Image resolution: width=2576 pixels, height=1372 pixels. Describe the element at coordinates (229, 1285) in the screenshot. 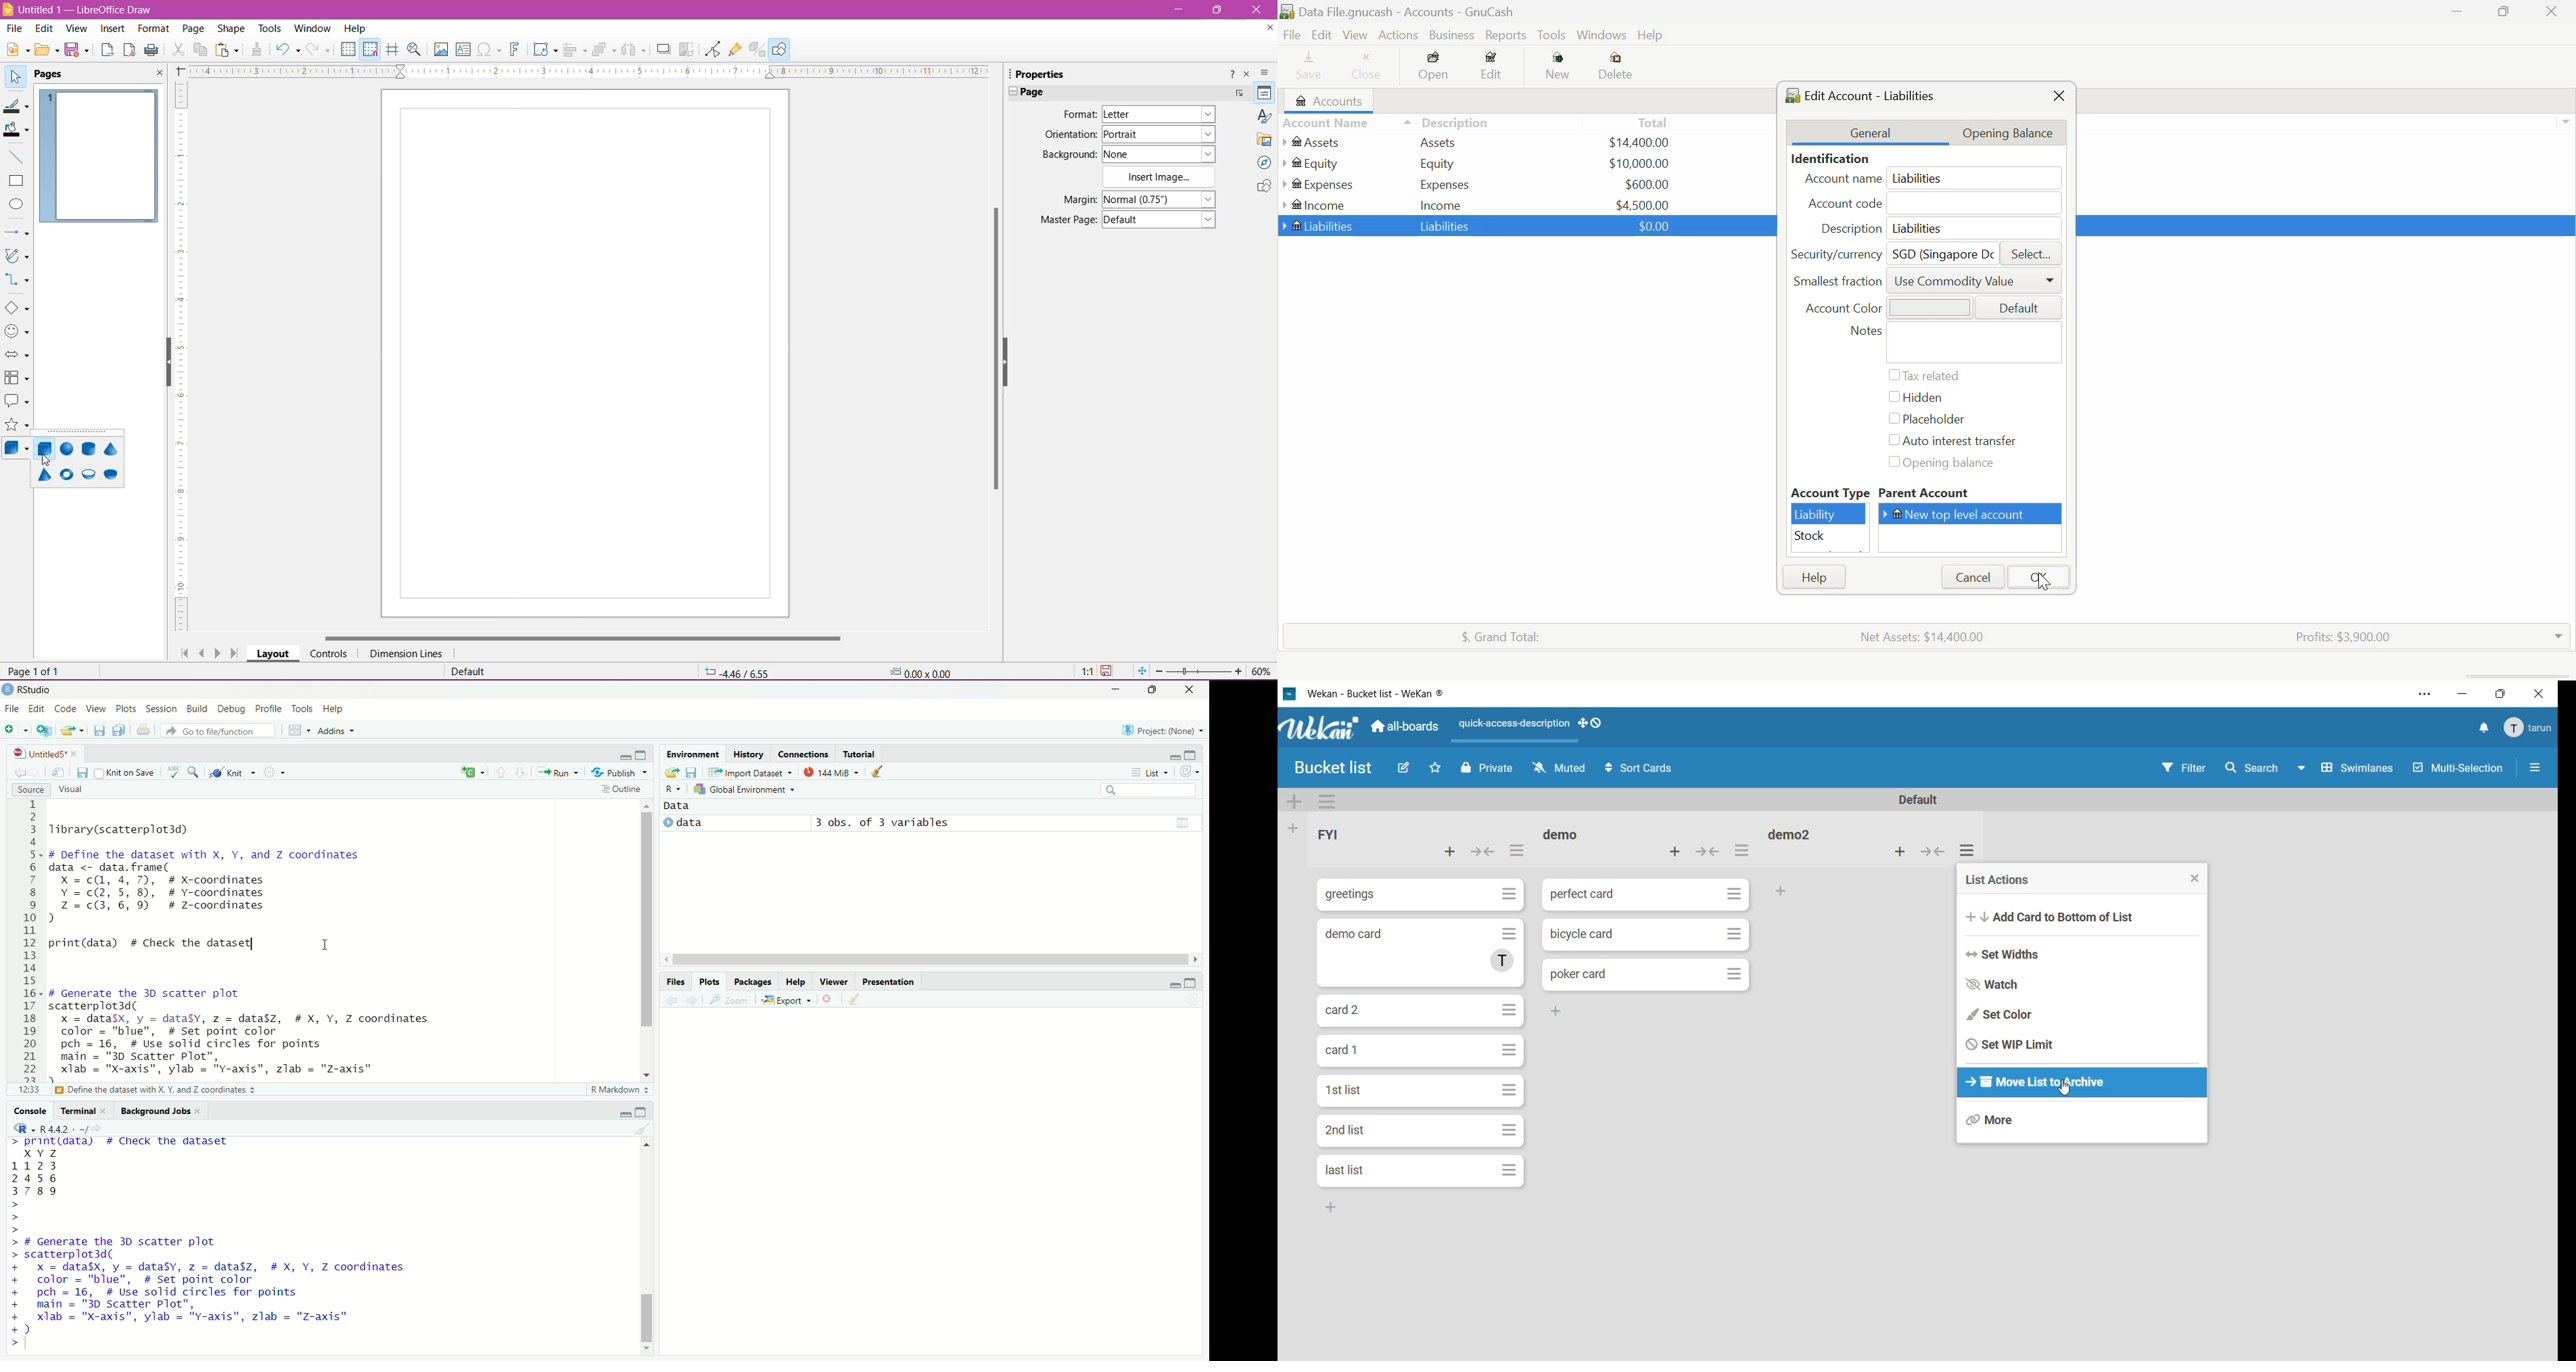

I see `> # Generate the 5D scatter plot

> scatterplot3d(

+ x = data$X, y = dataSy, z = data$z, # X, Y, Z coordinates
+ color = "blue", # Set point color

+ pch = 16, # Use solid circles for points

+ main = "3D Scatter Plot",

+ xlab = "x-axis", ylab = "y-axis", zlab = "z-axis"

+)` at that location.